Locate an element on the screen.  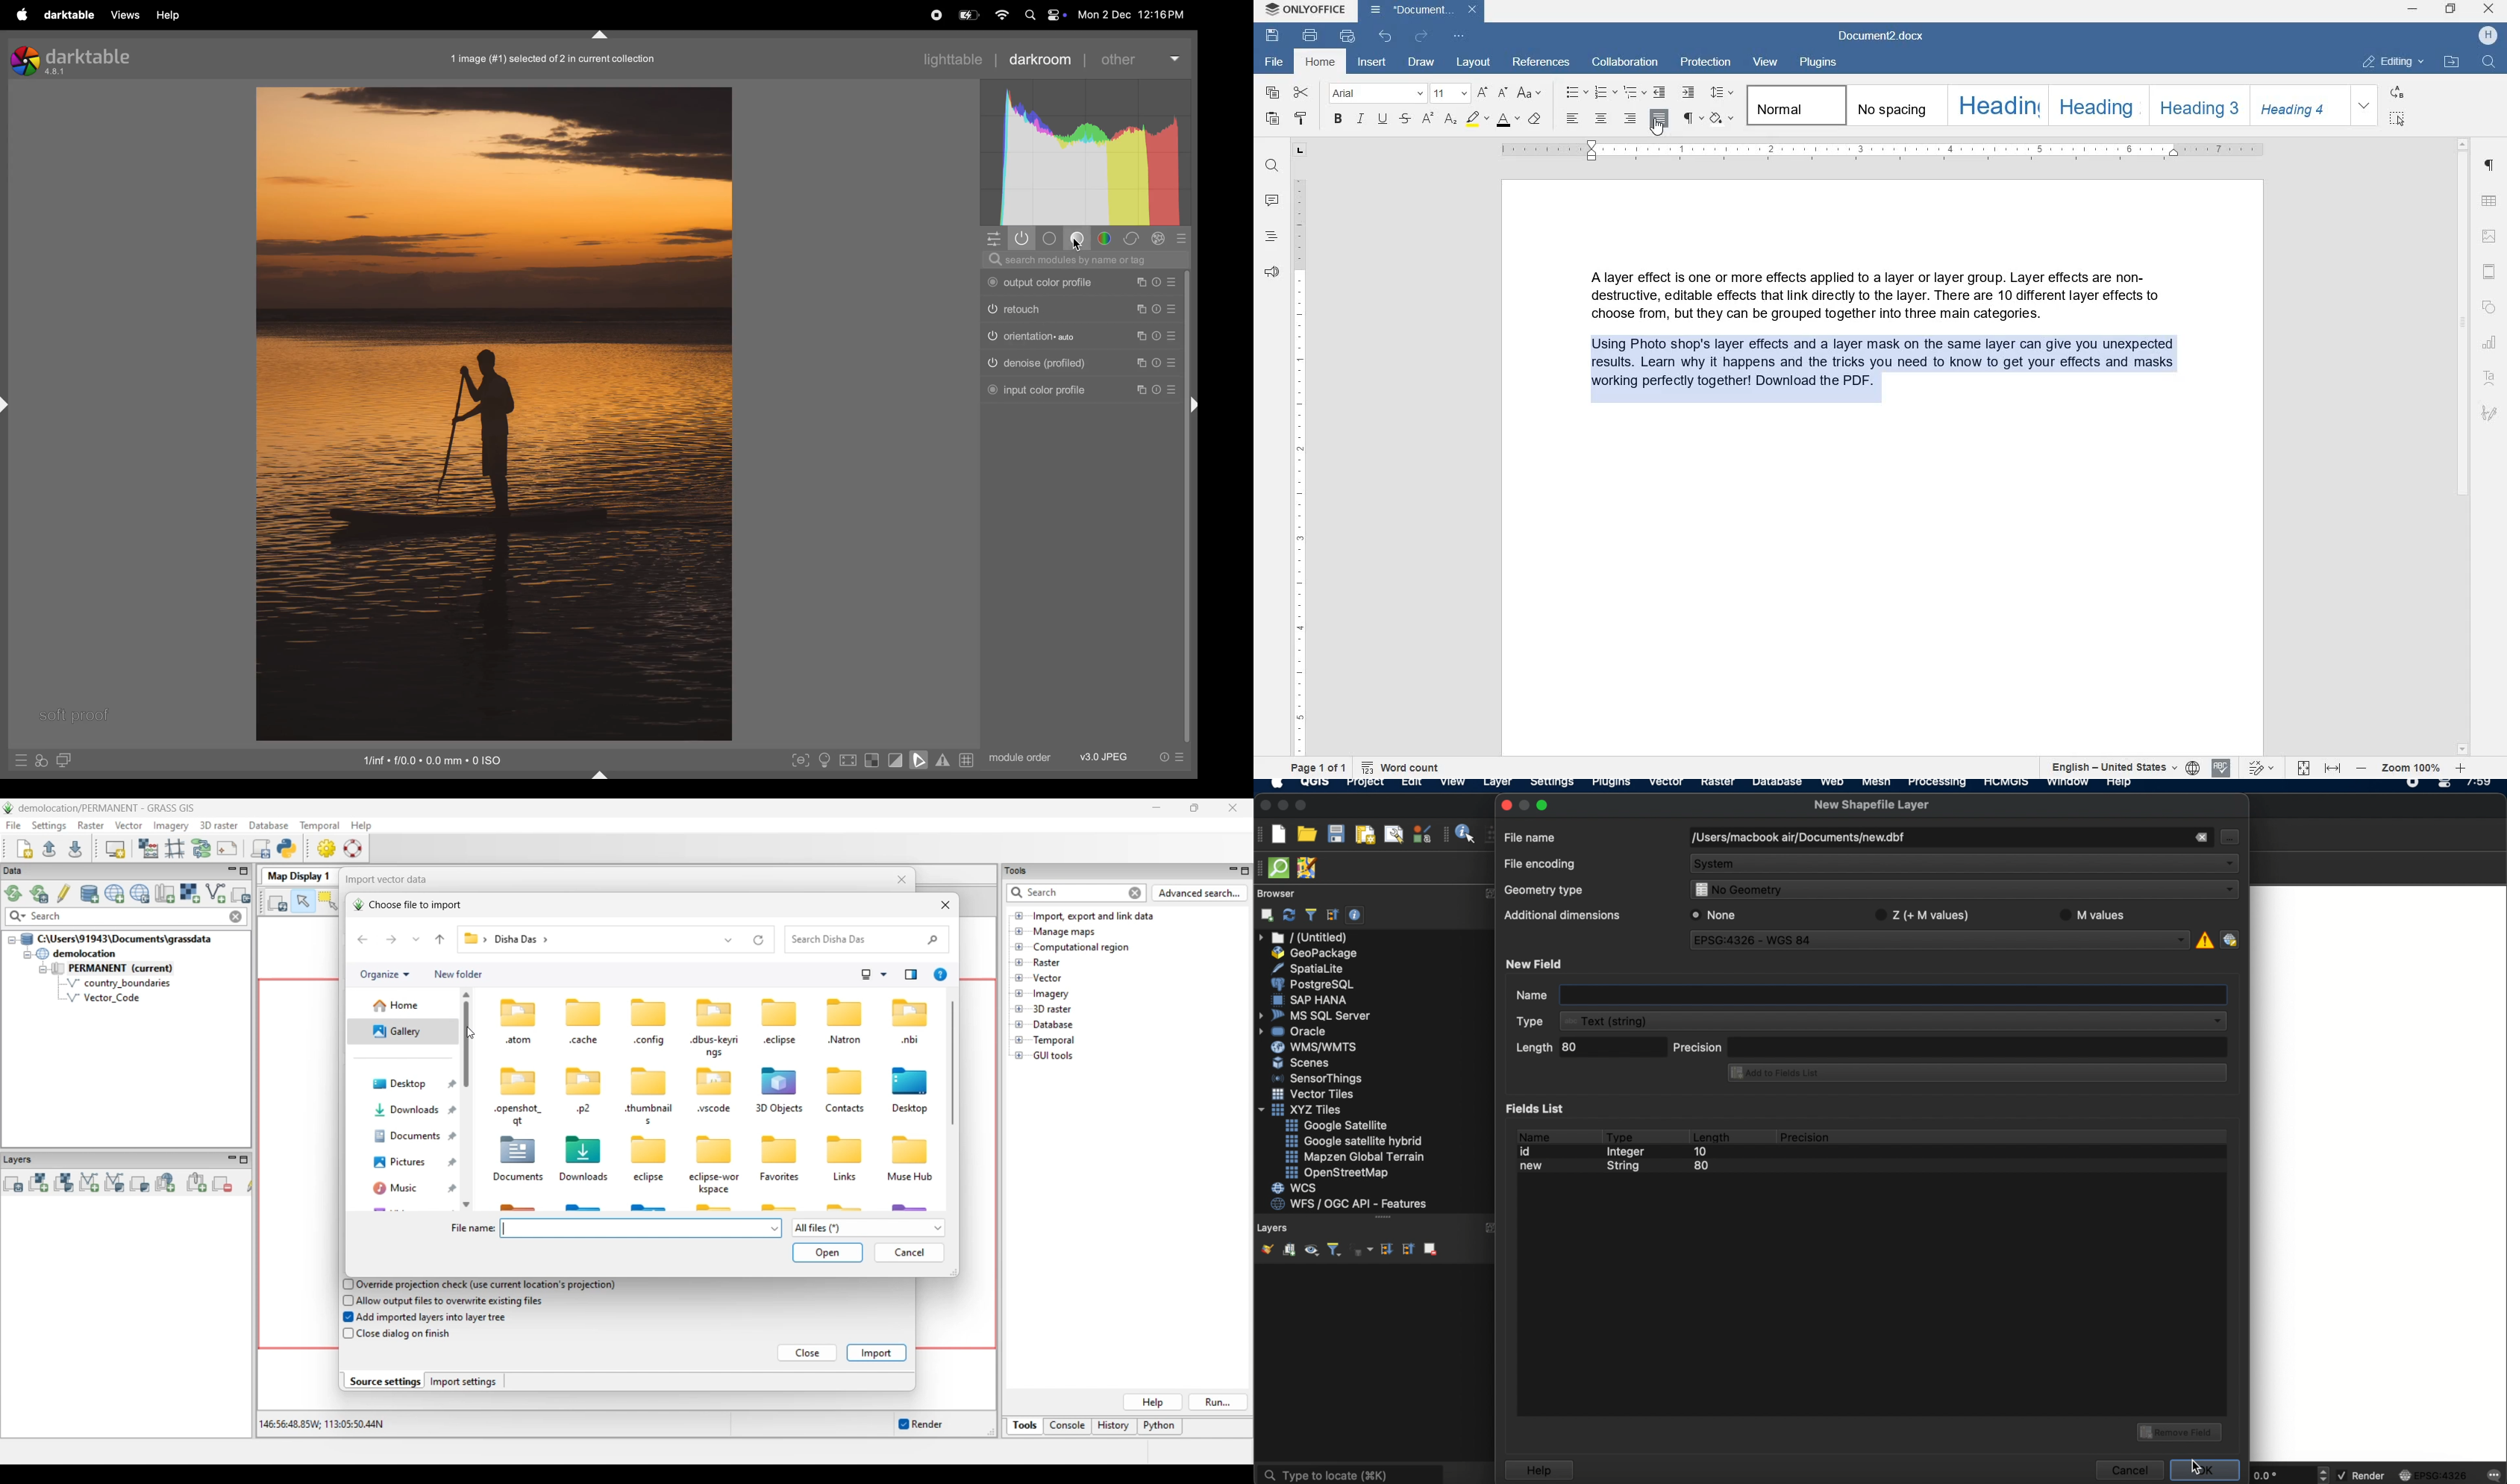
ZOOM IN OR ZOOM OUT is located at coordinates (2411, 768).